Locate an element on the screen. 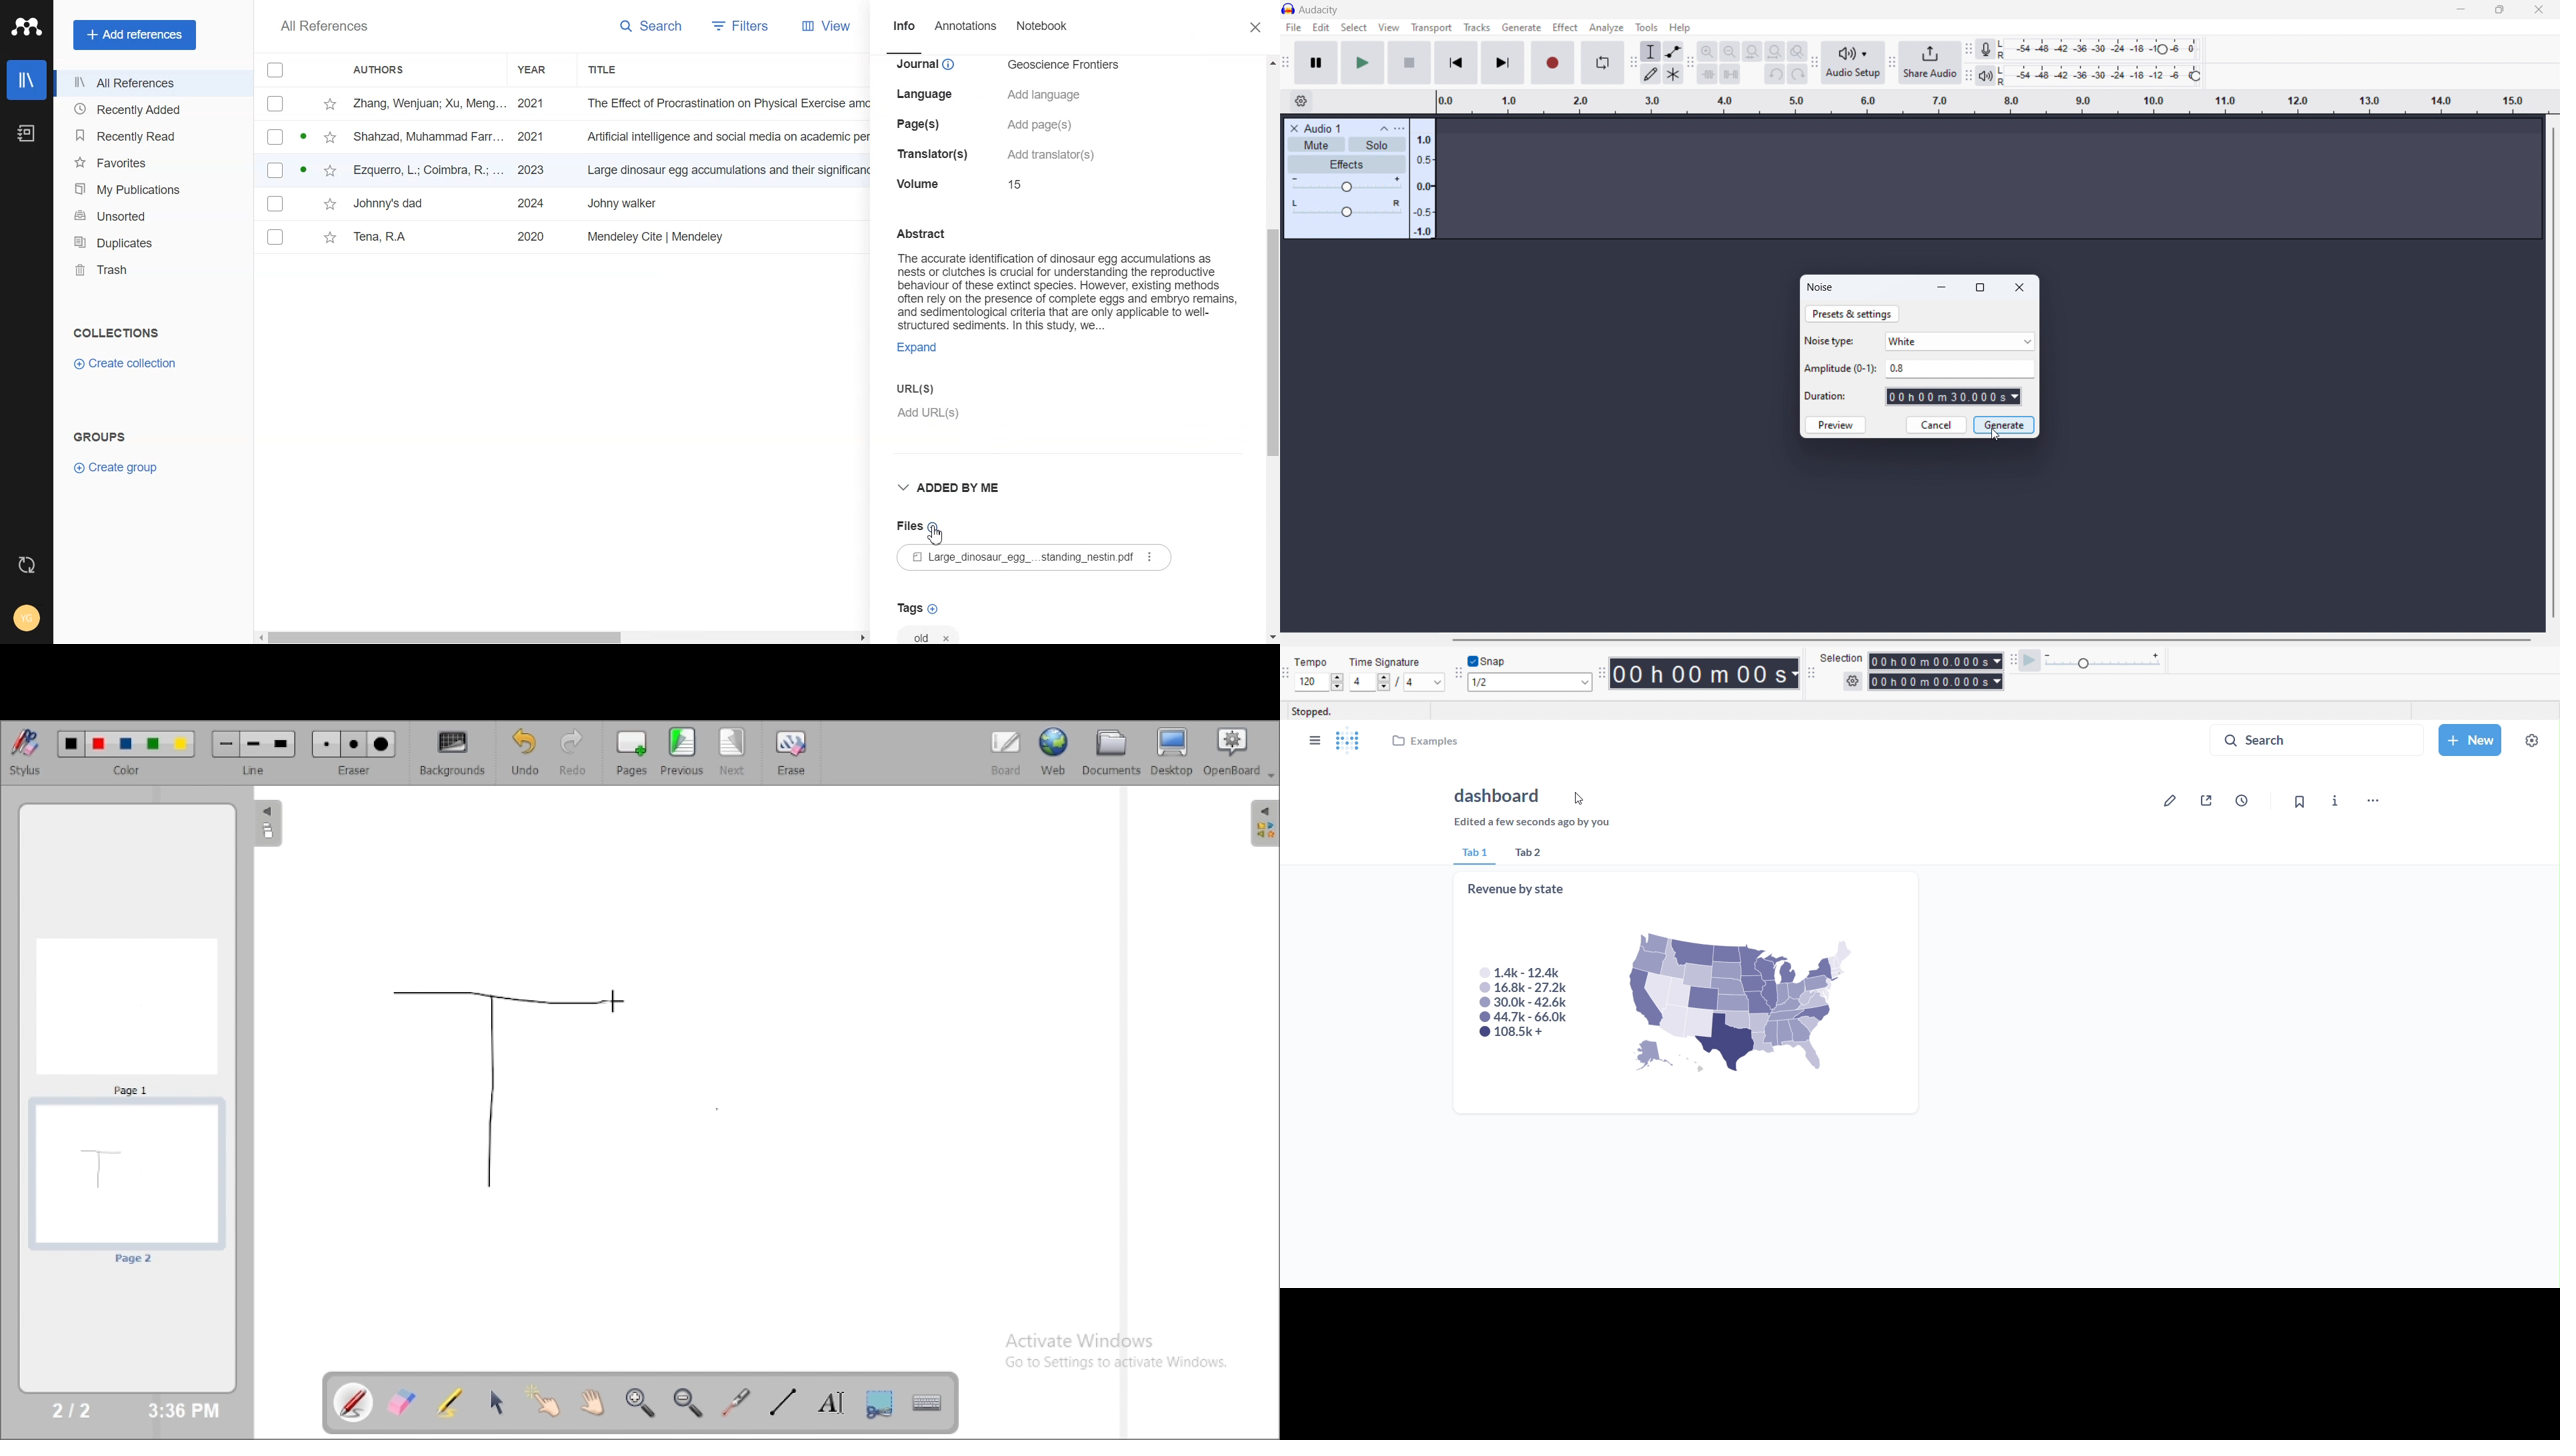 This screenshot has width=2576, height=1456. noise type is located at coordinates (1831, 341).